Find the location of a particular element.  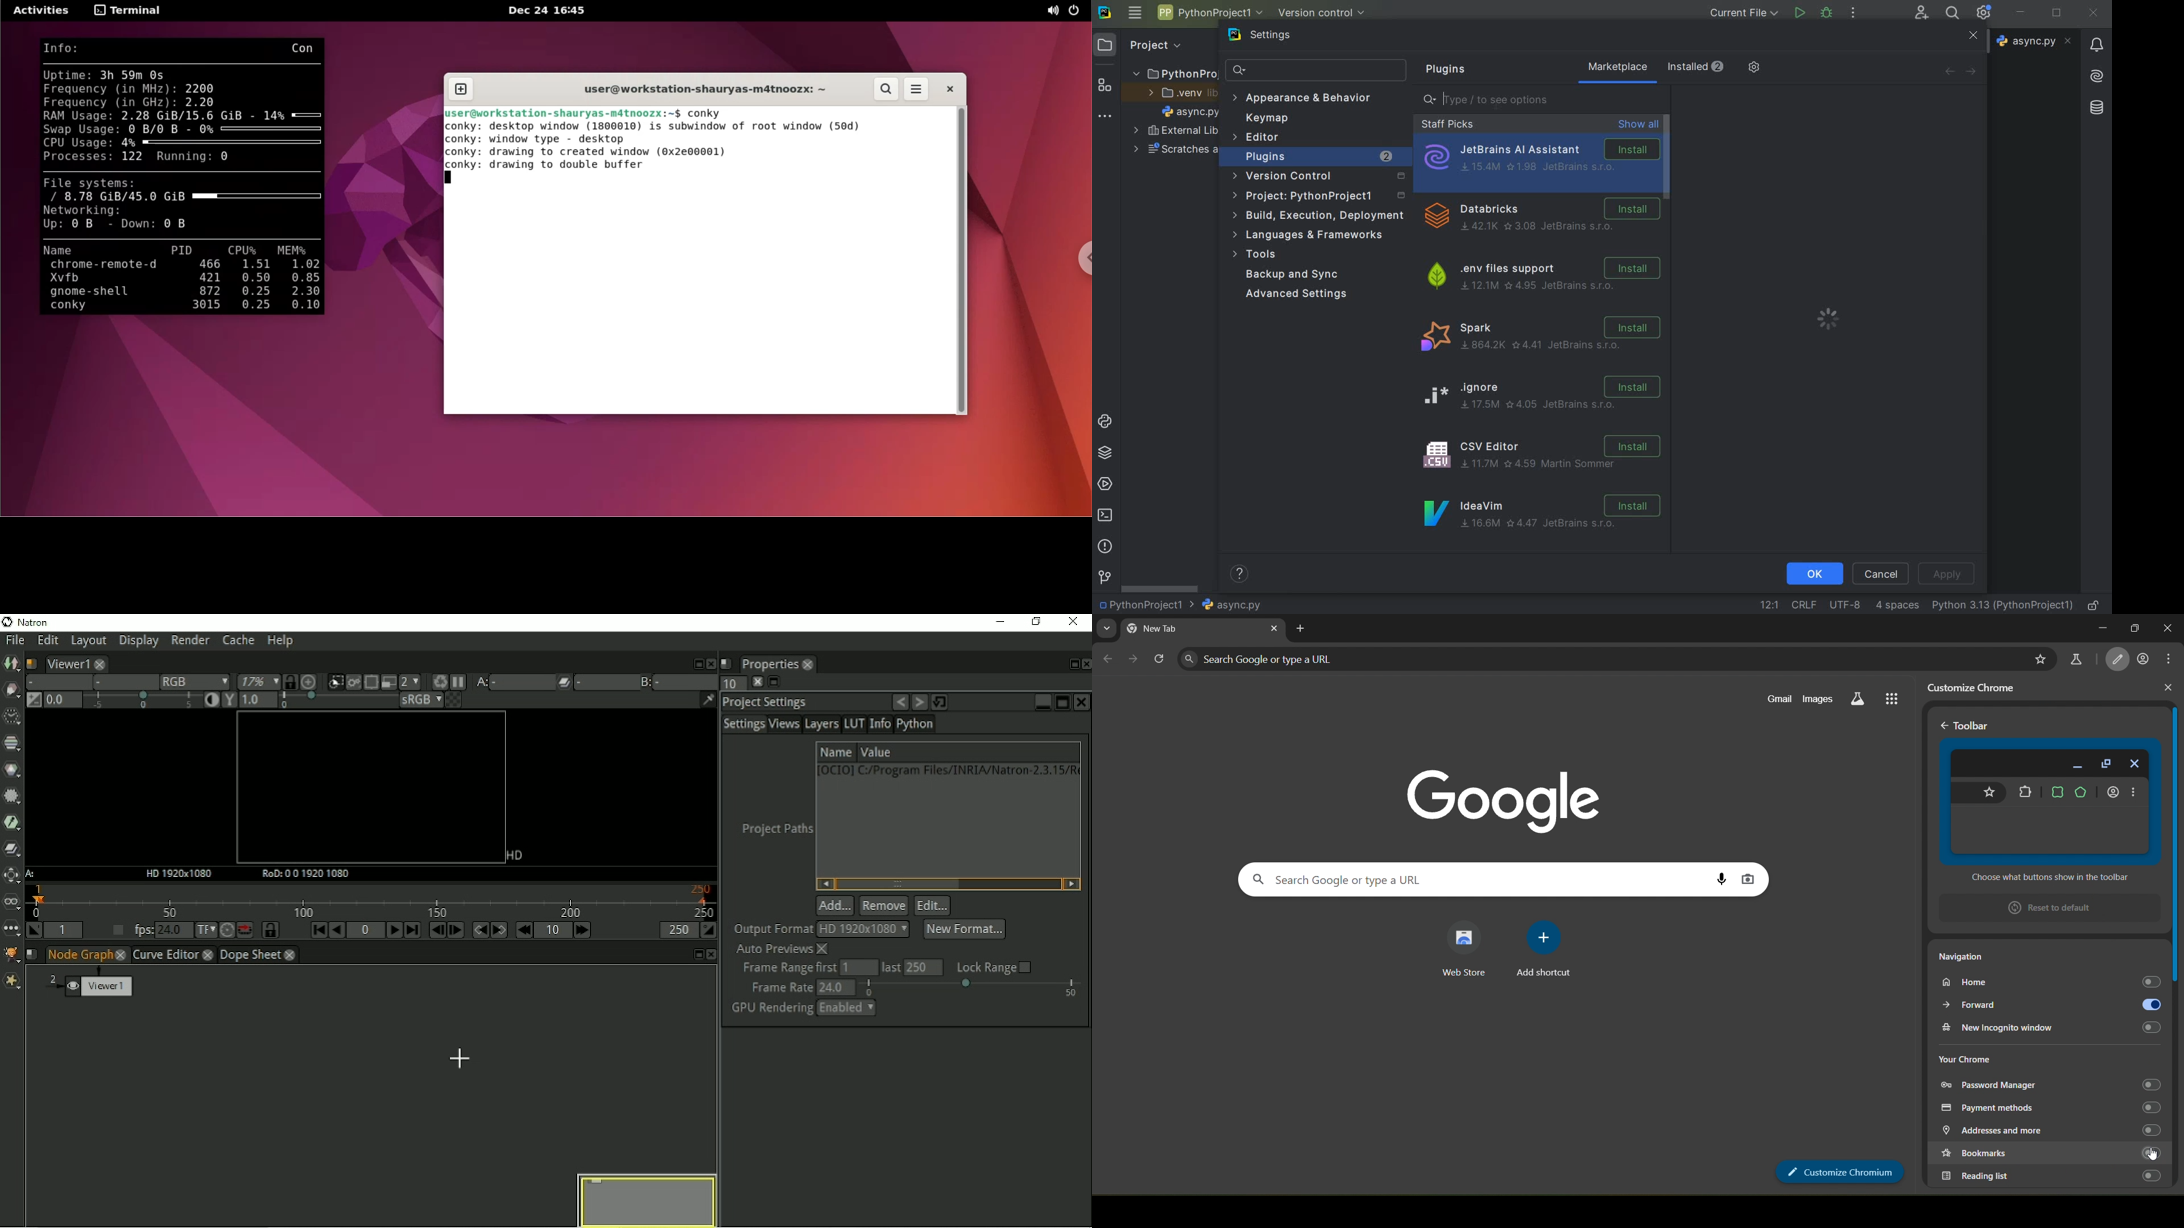

run is located at coordinates (1799, 13).